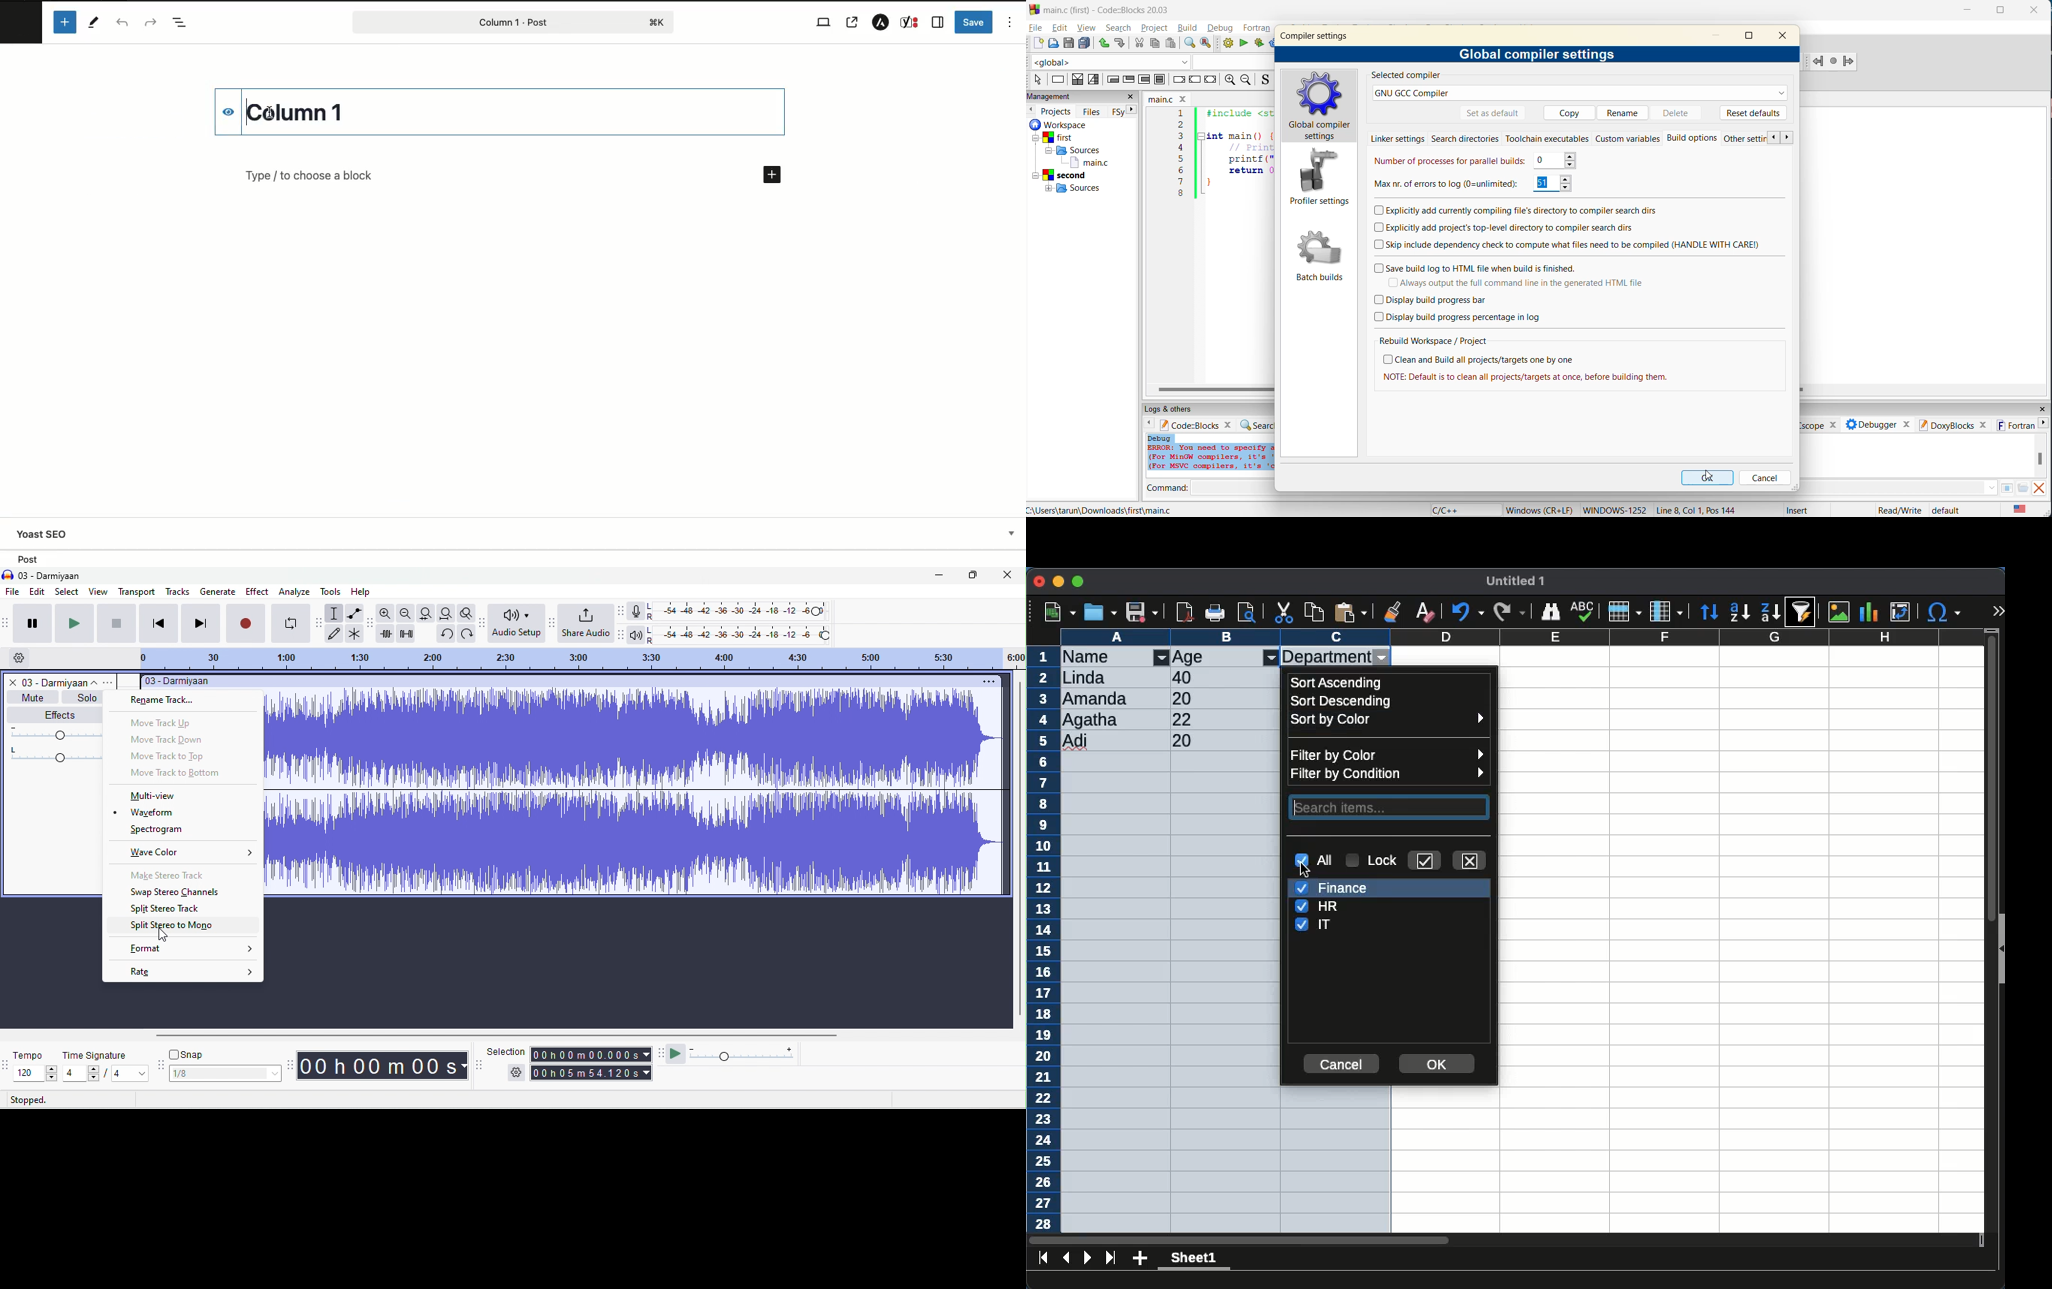 The width and height of the screenshot is (2072, 1316). I want to click on delete, so click(1678, 113).